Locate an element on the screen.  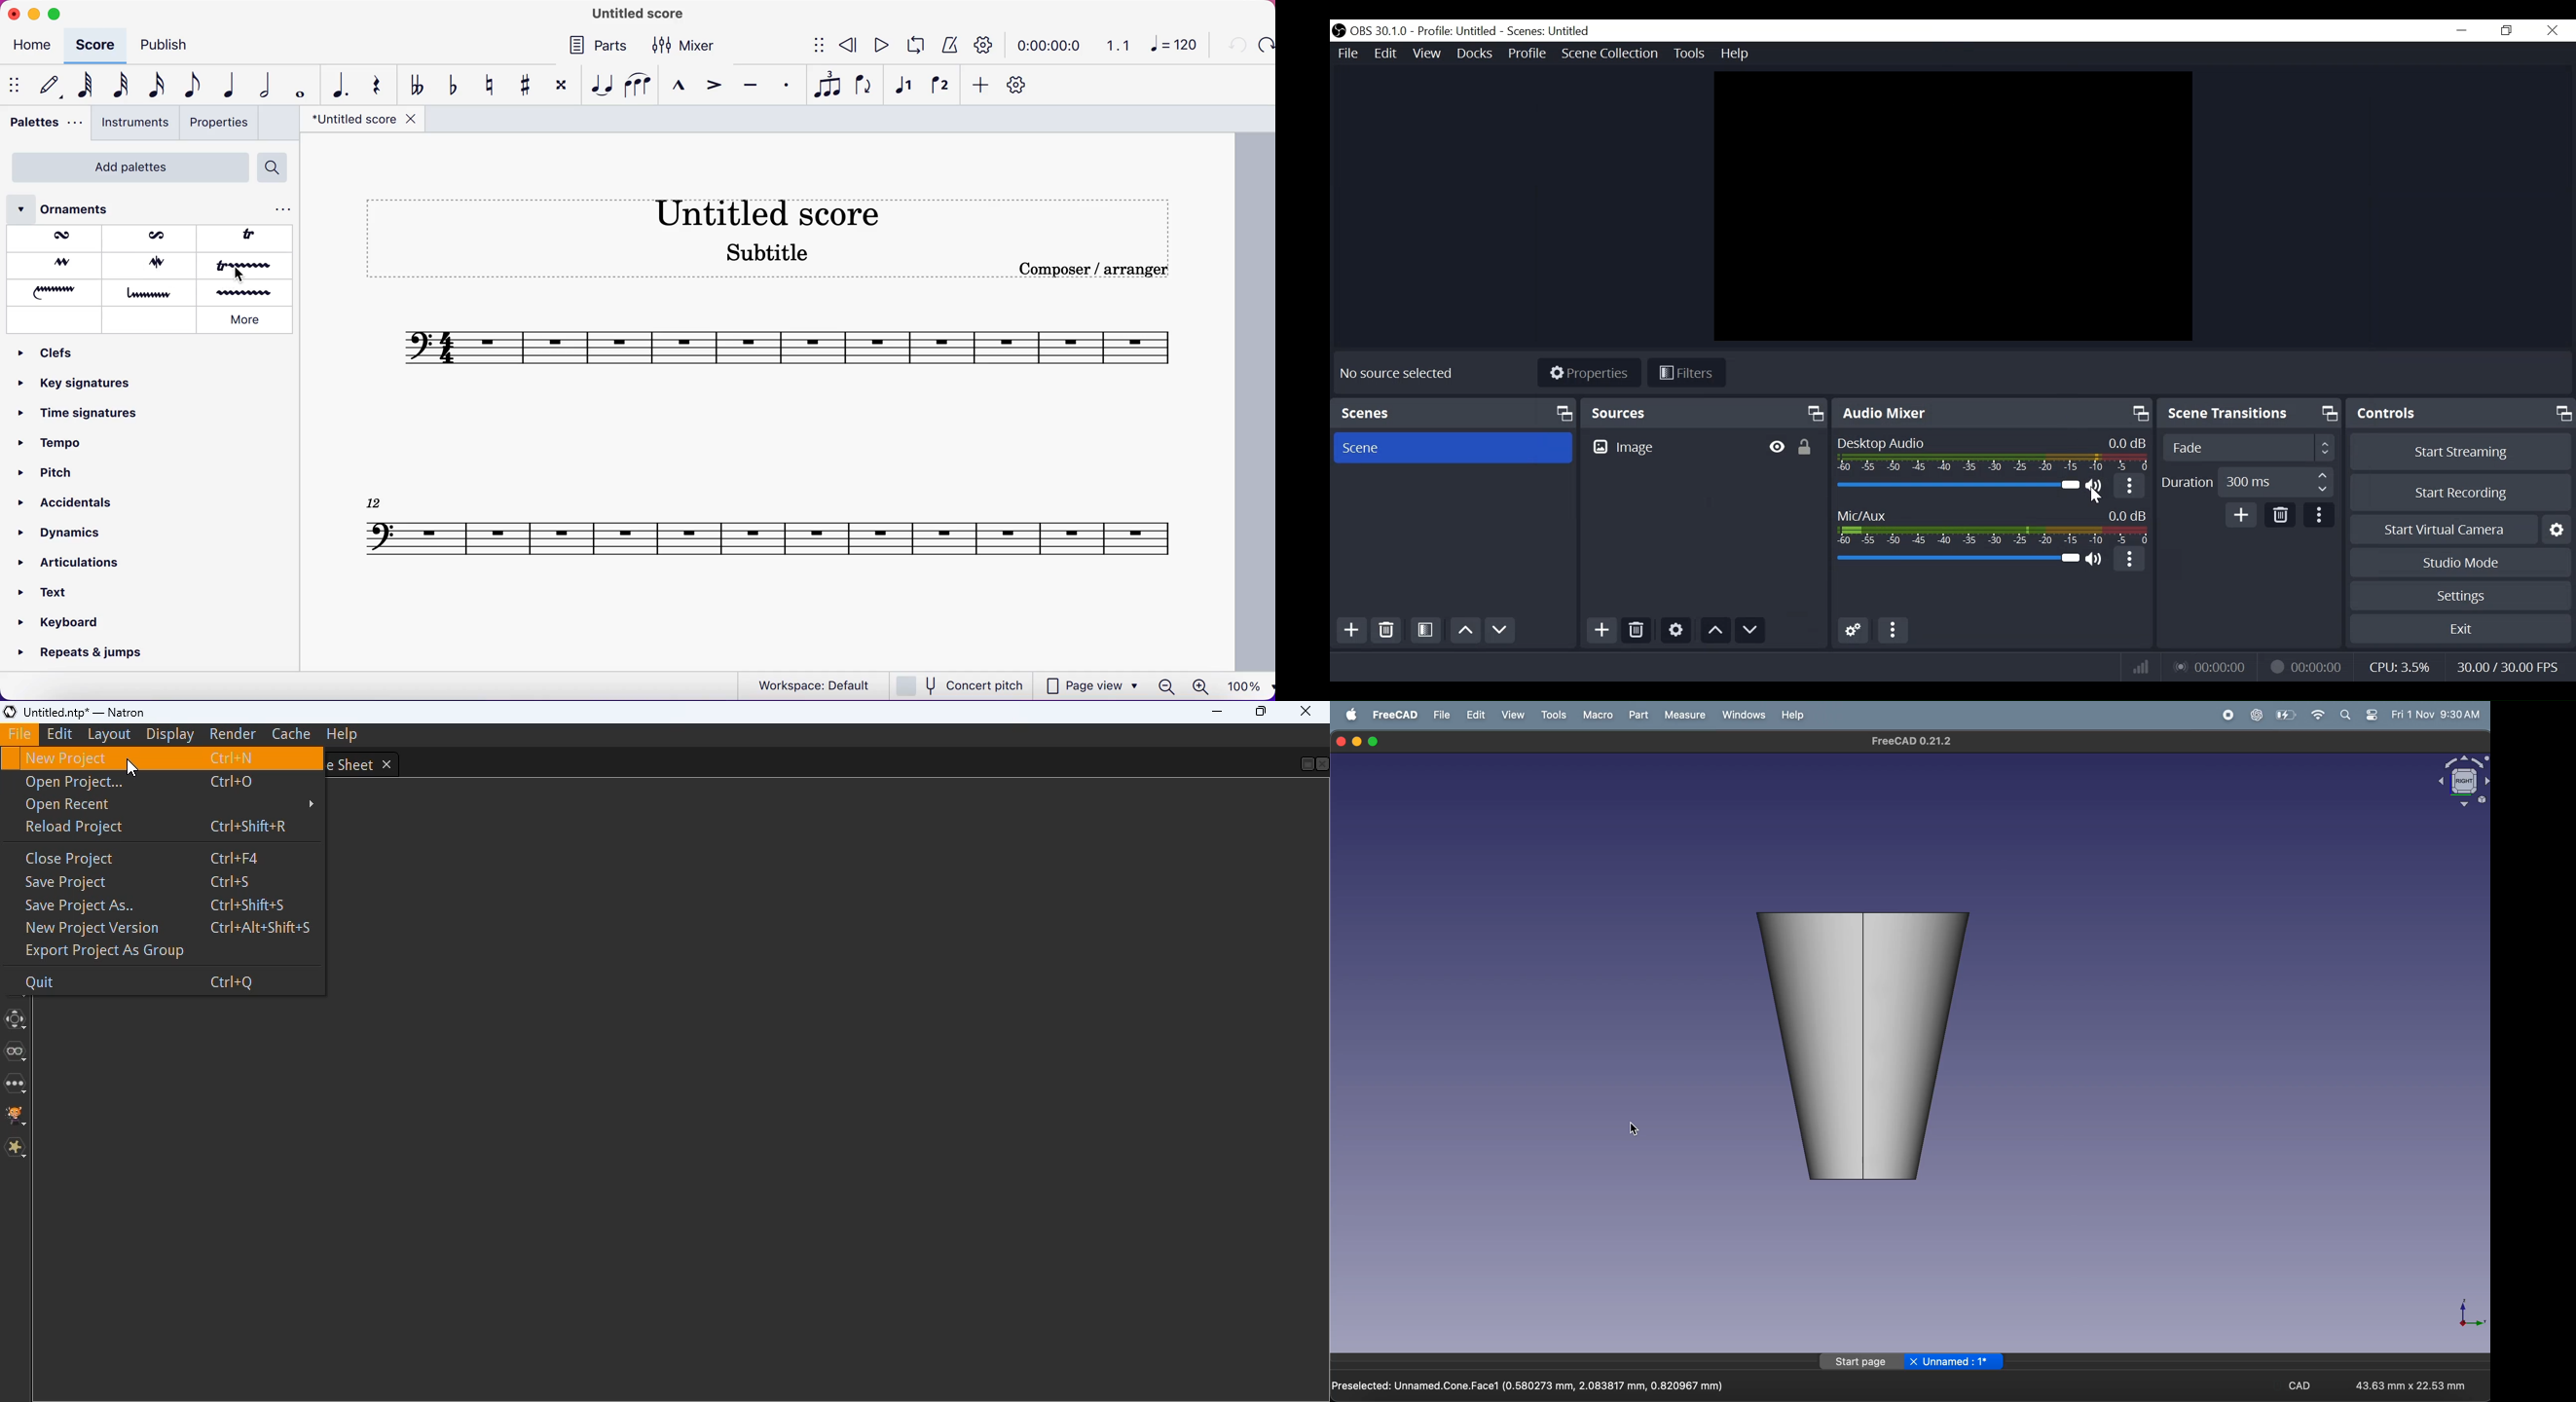
maximize is located at coordinates (1375, 742).